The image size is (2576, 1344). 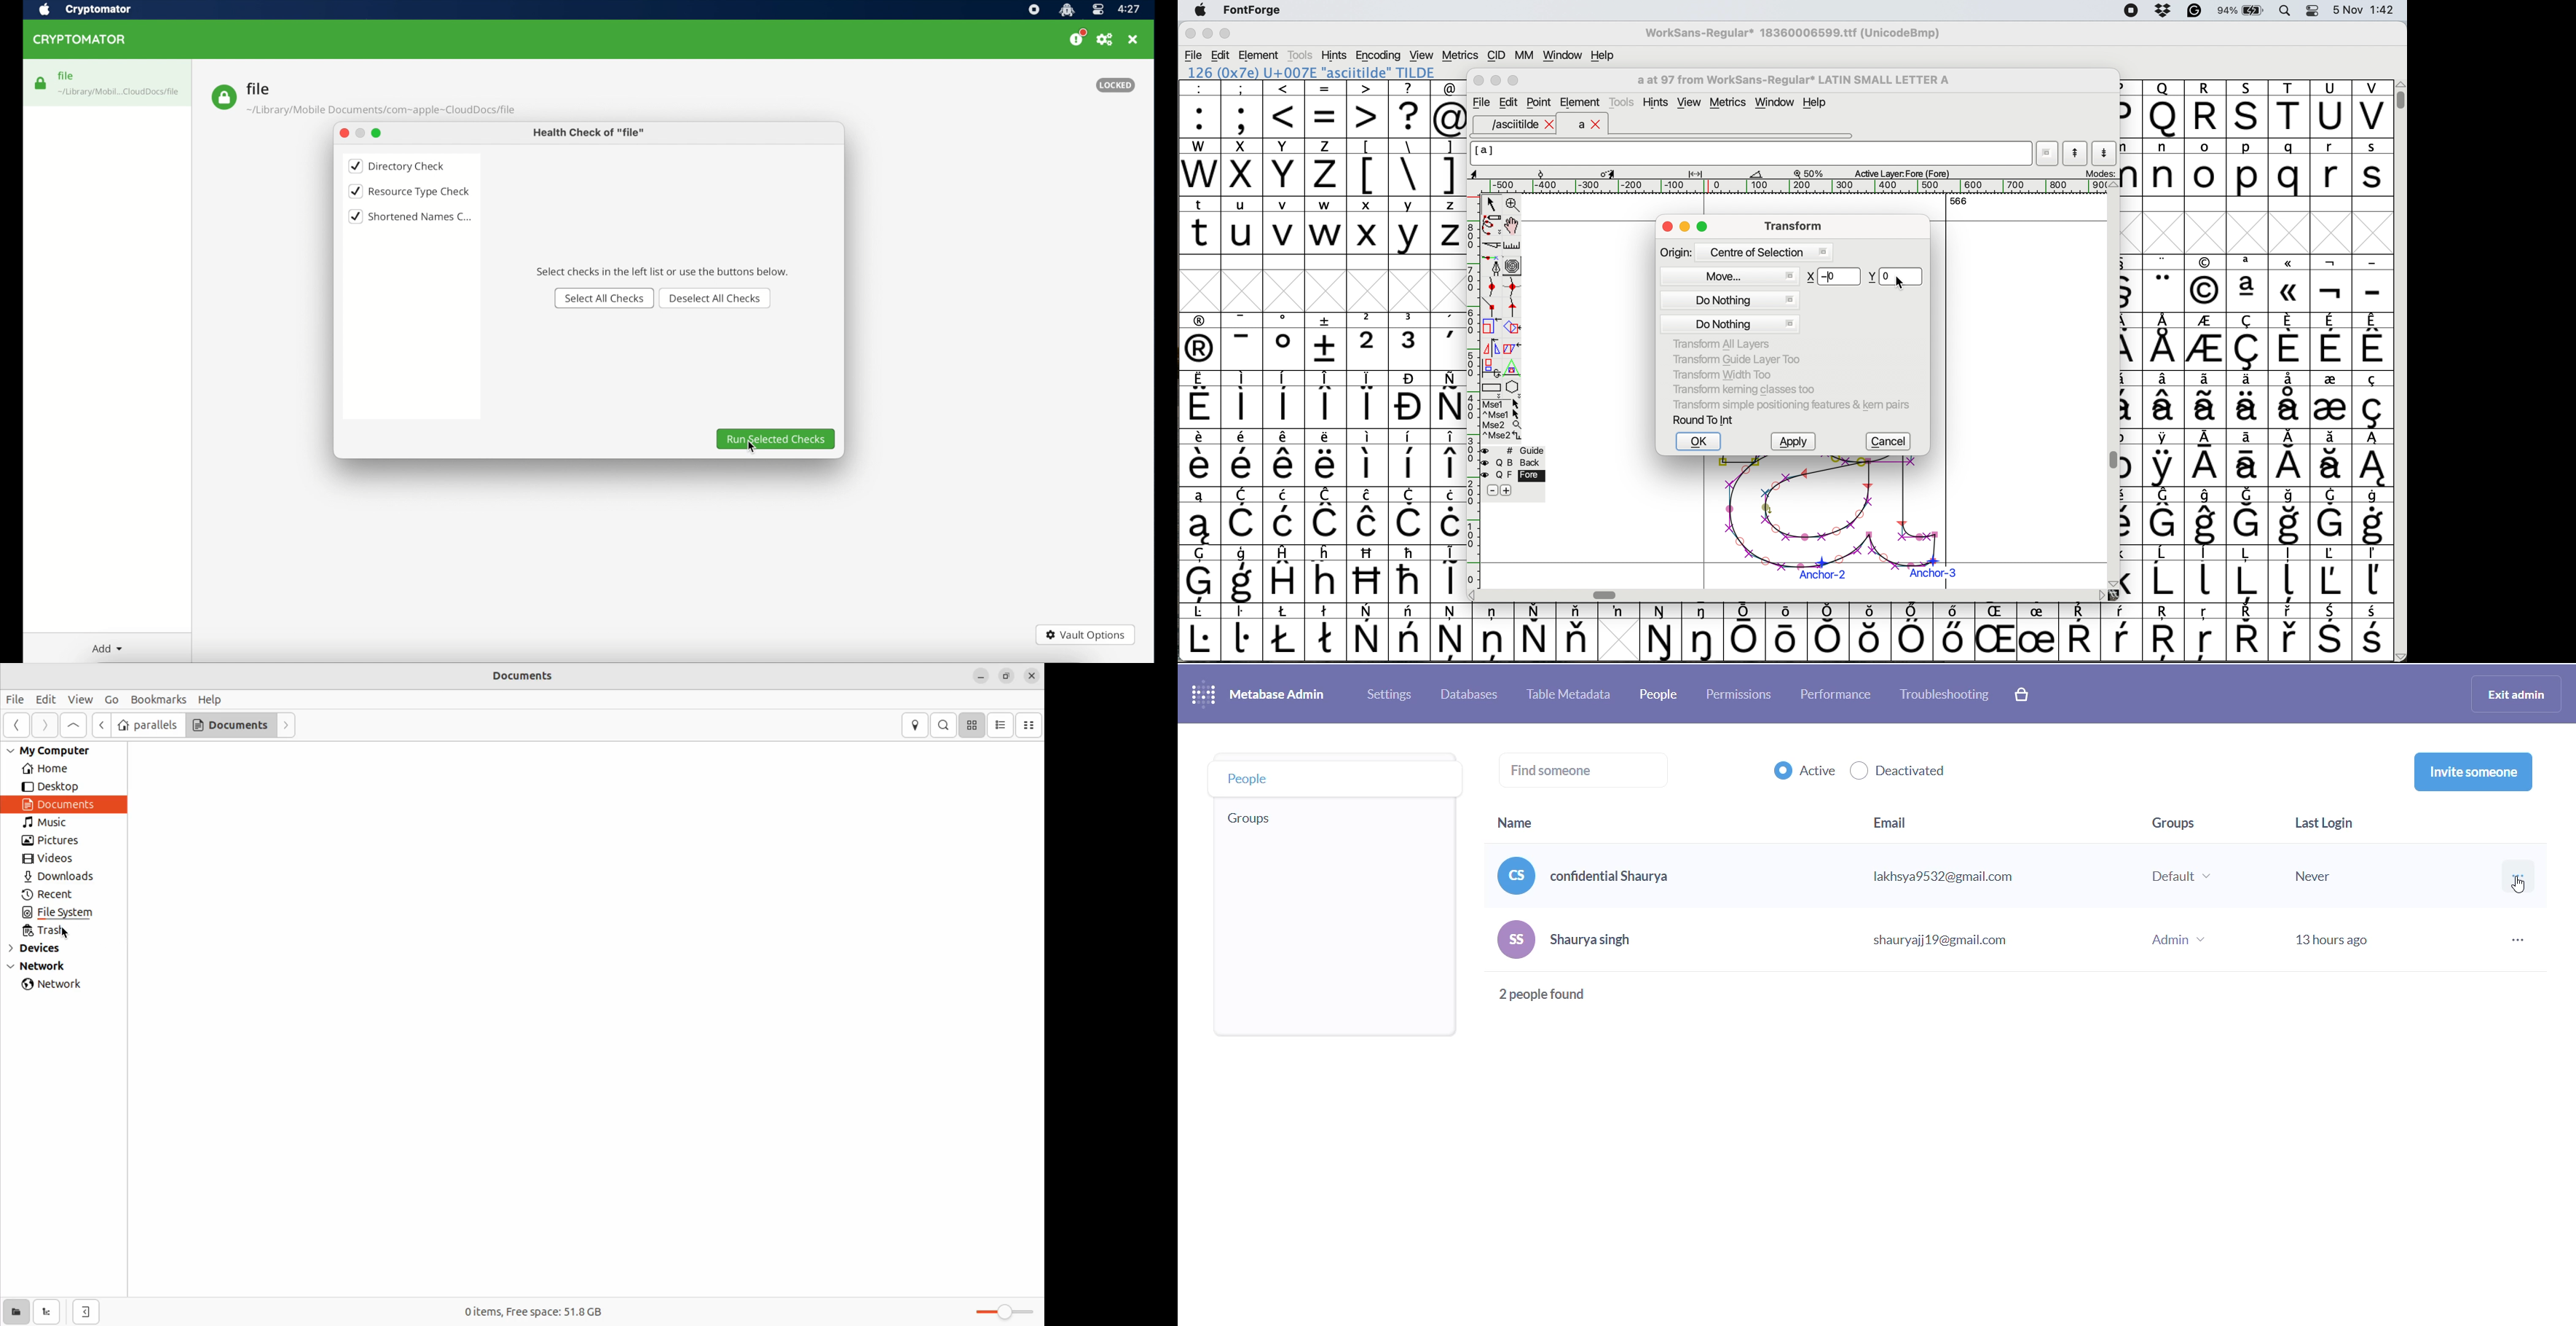 What do you see at coordinates (2292, 110) in the screenshot?
I see `T` at bounding box center [2292, 110].